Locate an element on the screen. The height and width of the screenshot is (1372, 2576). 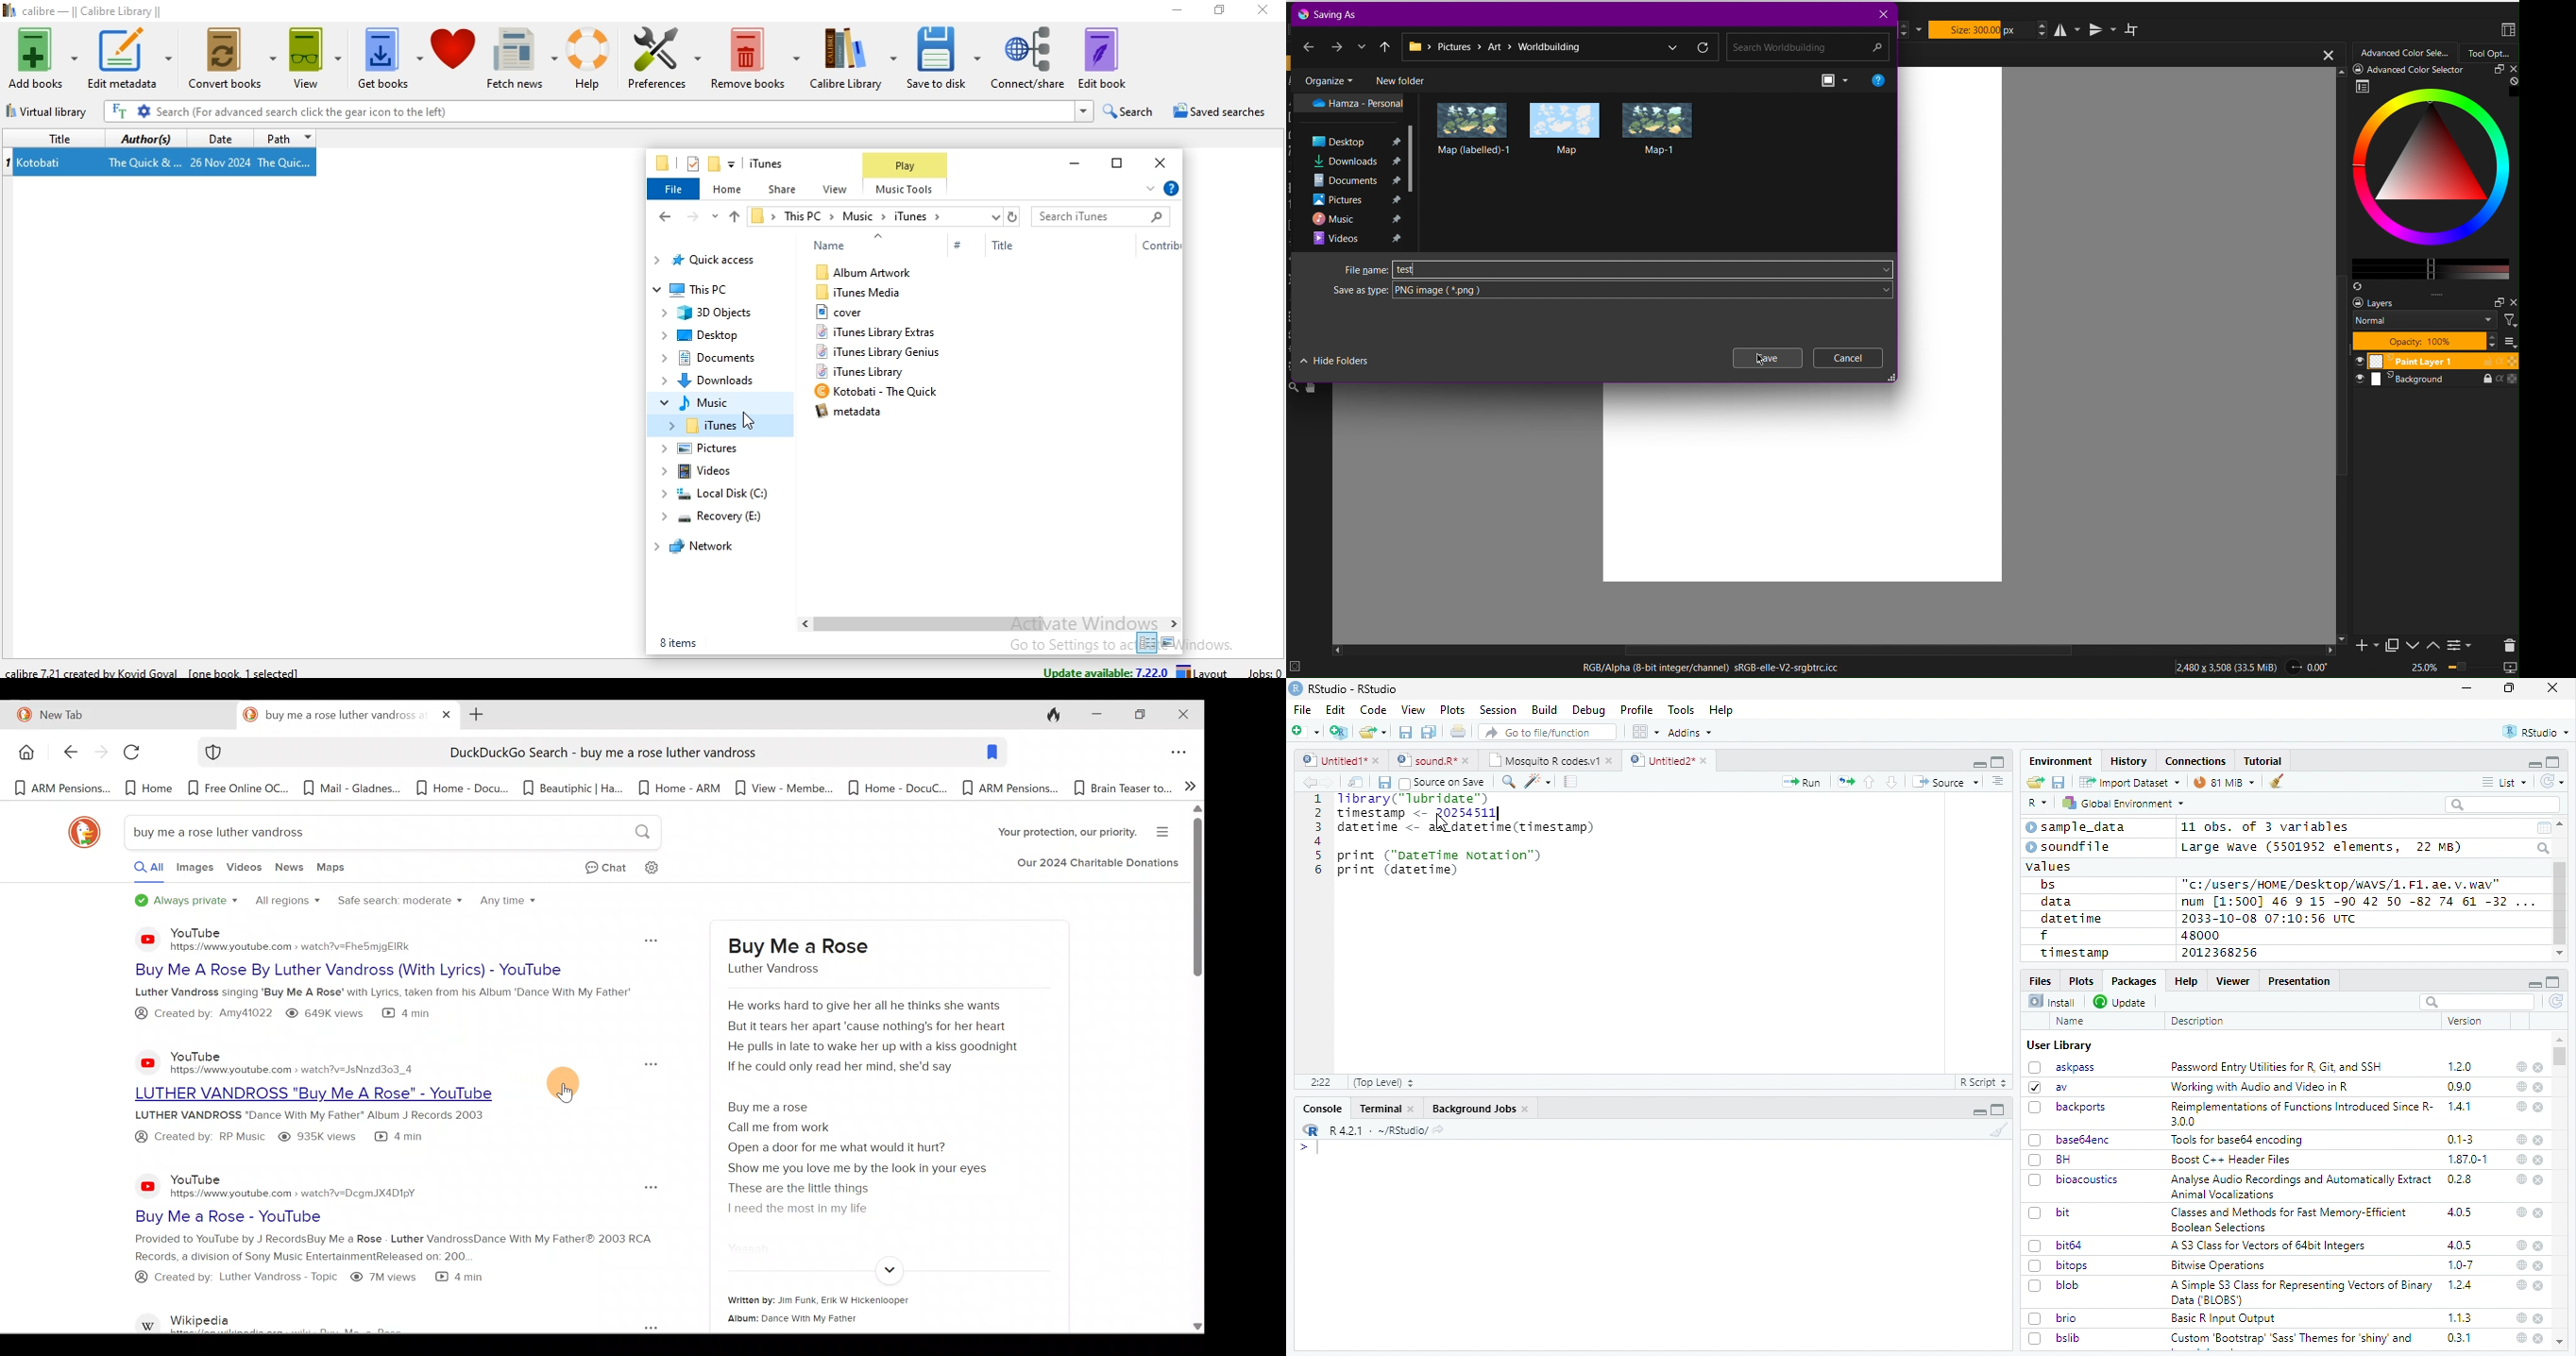
Home is located at coordinates (24, 752).